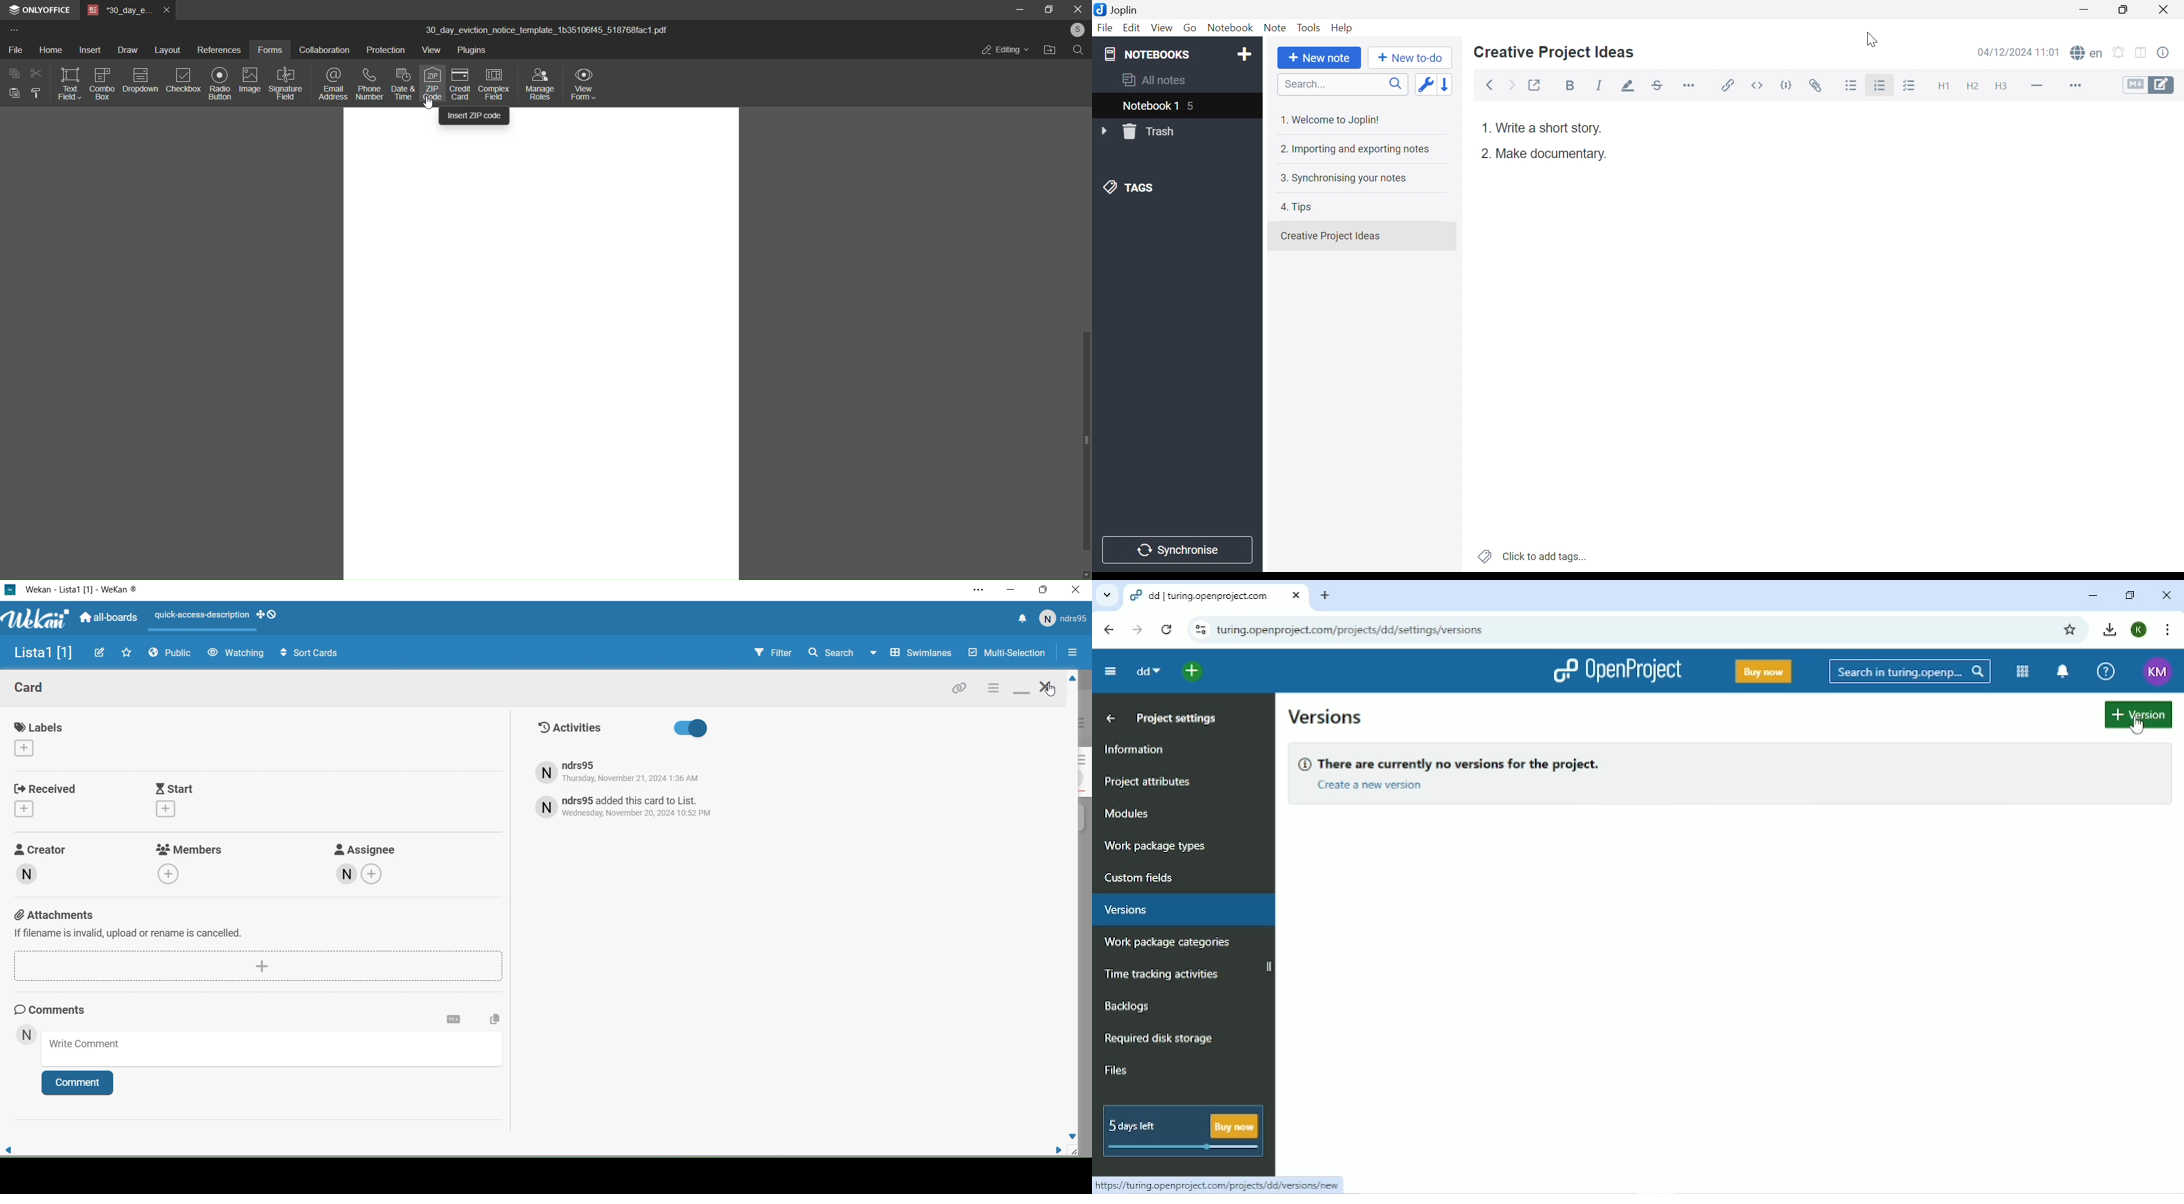 This screenshot has width=2184, height=1204. What do you see at coordinates (173, 655) in the screenshot?
I see `Public` at bounding box center [173, 655].